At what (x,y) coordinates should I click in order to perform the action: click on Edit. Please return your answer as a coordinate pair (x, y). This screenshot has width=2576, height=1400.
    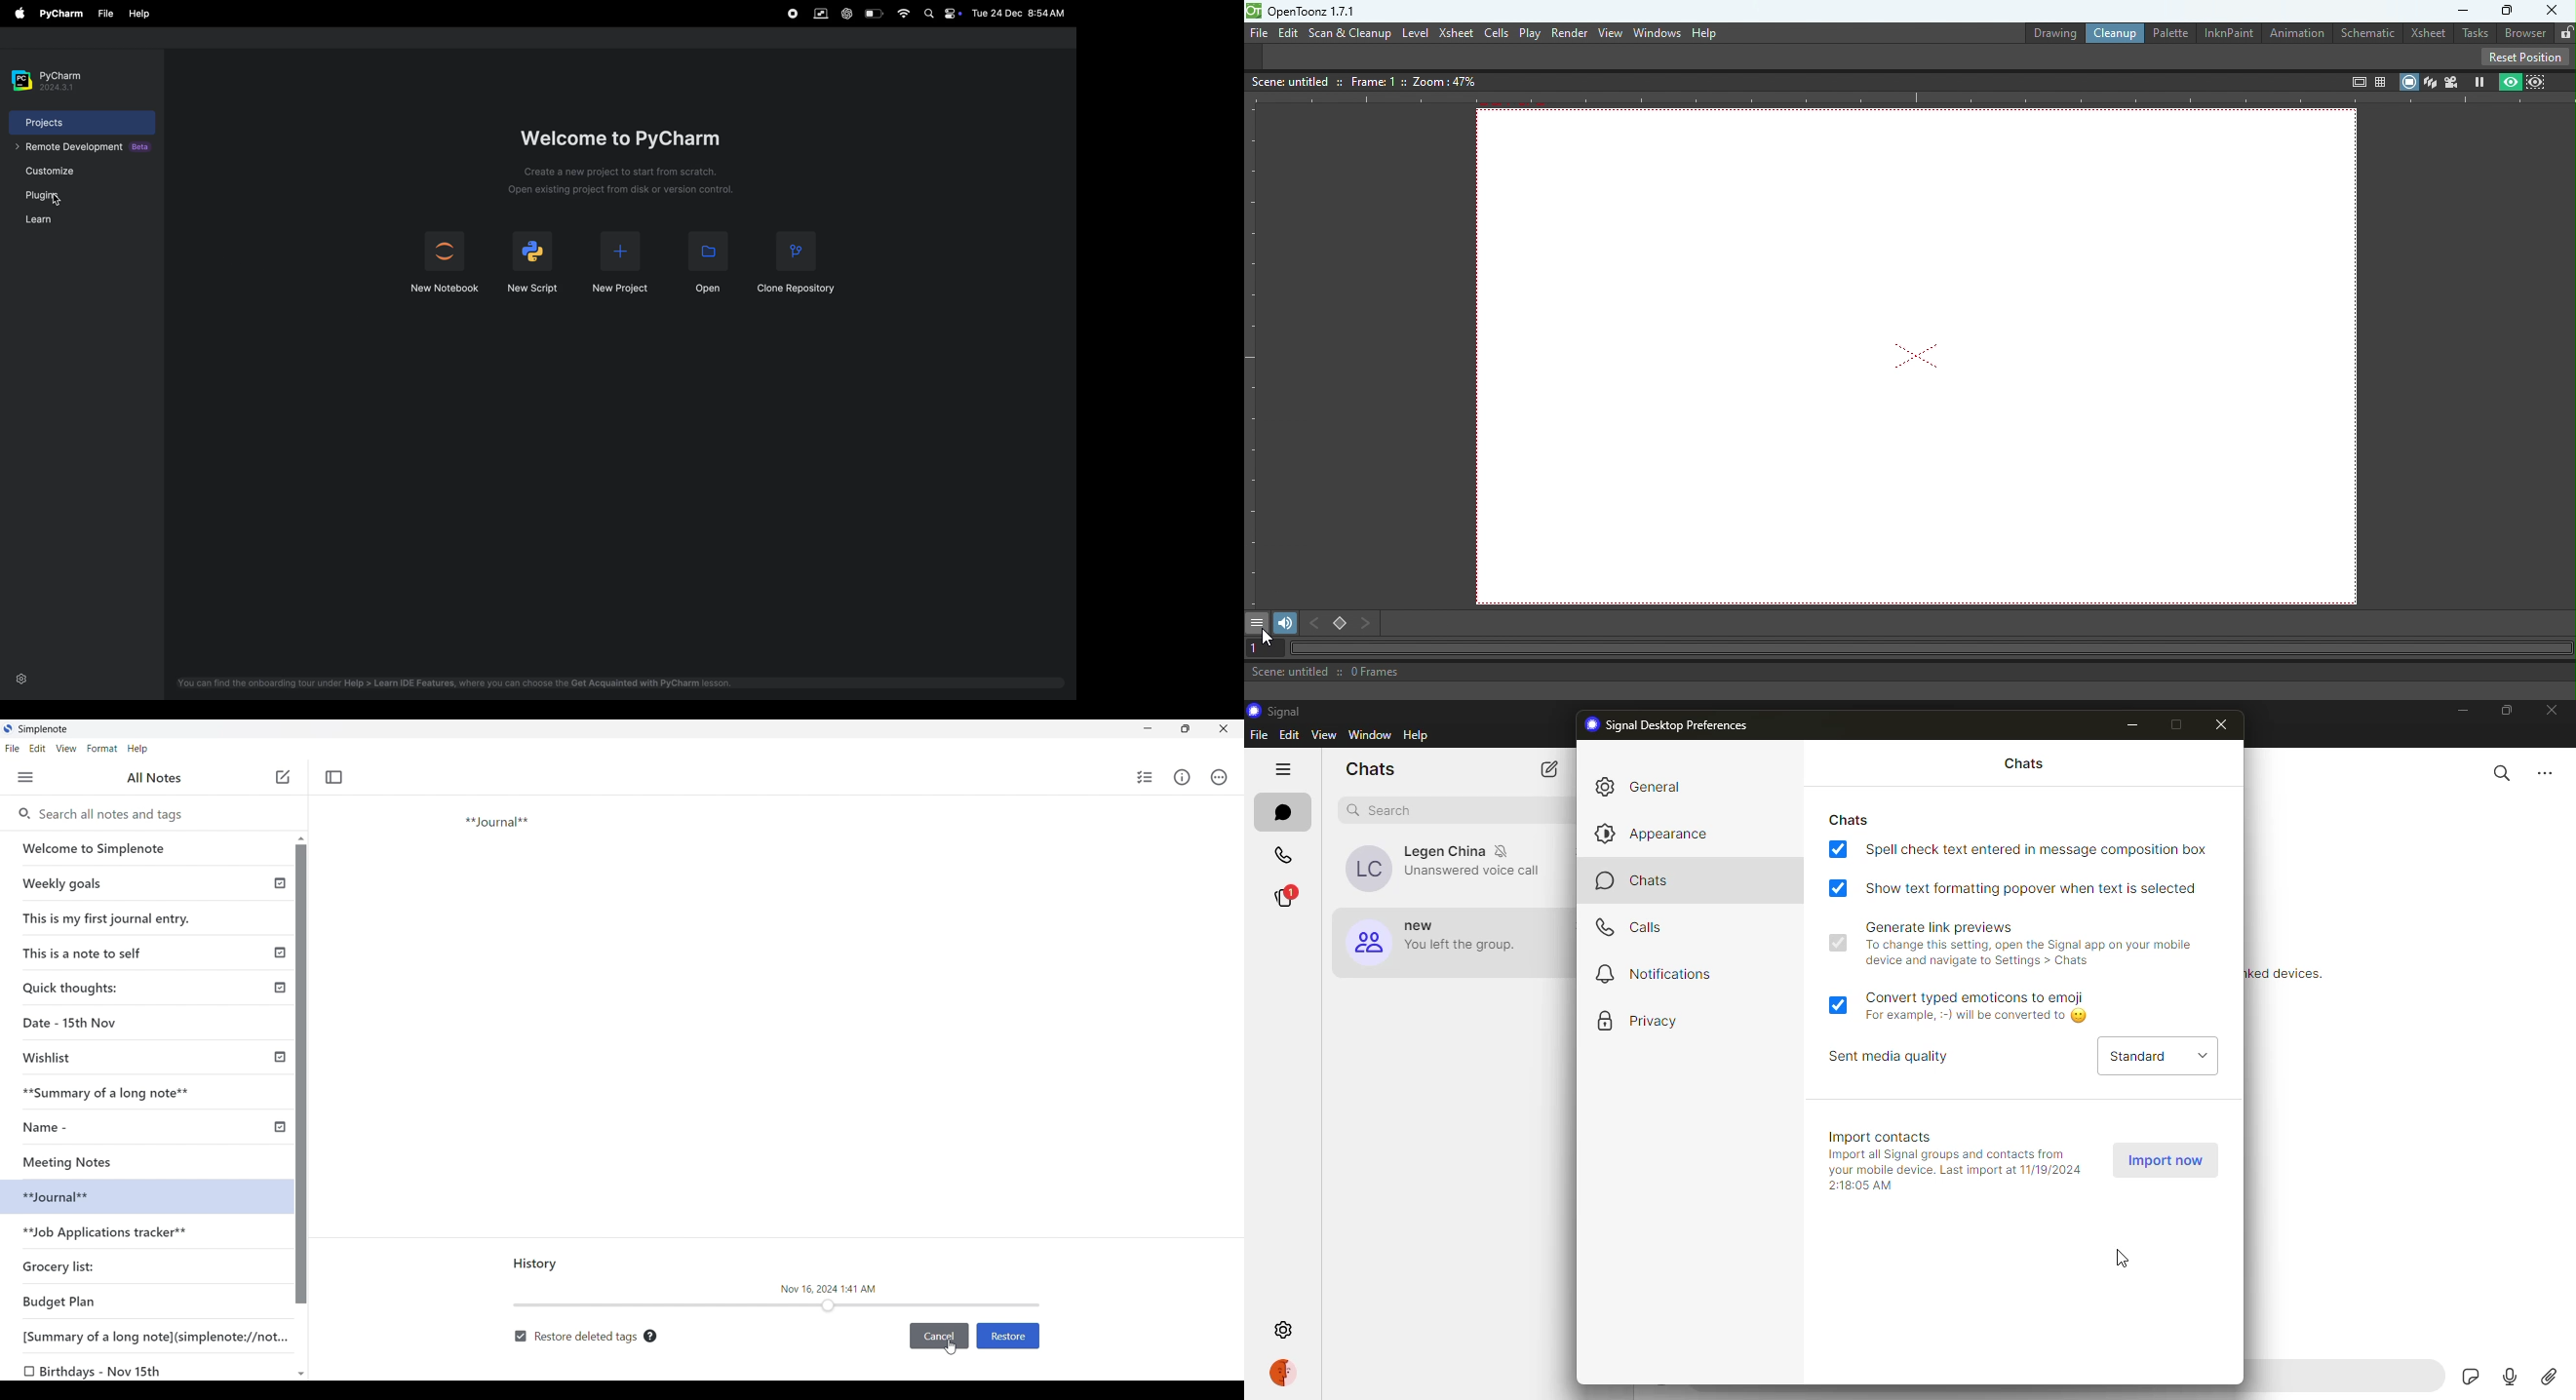
    Looking at the image, I should click on (1287, 32).